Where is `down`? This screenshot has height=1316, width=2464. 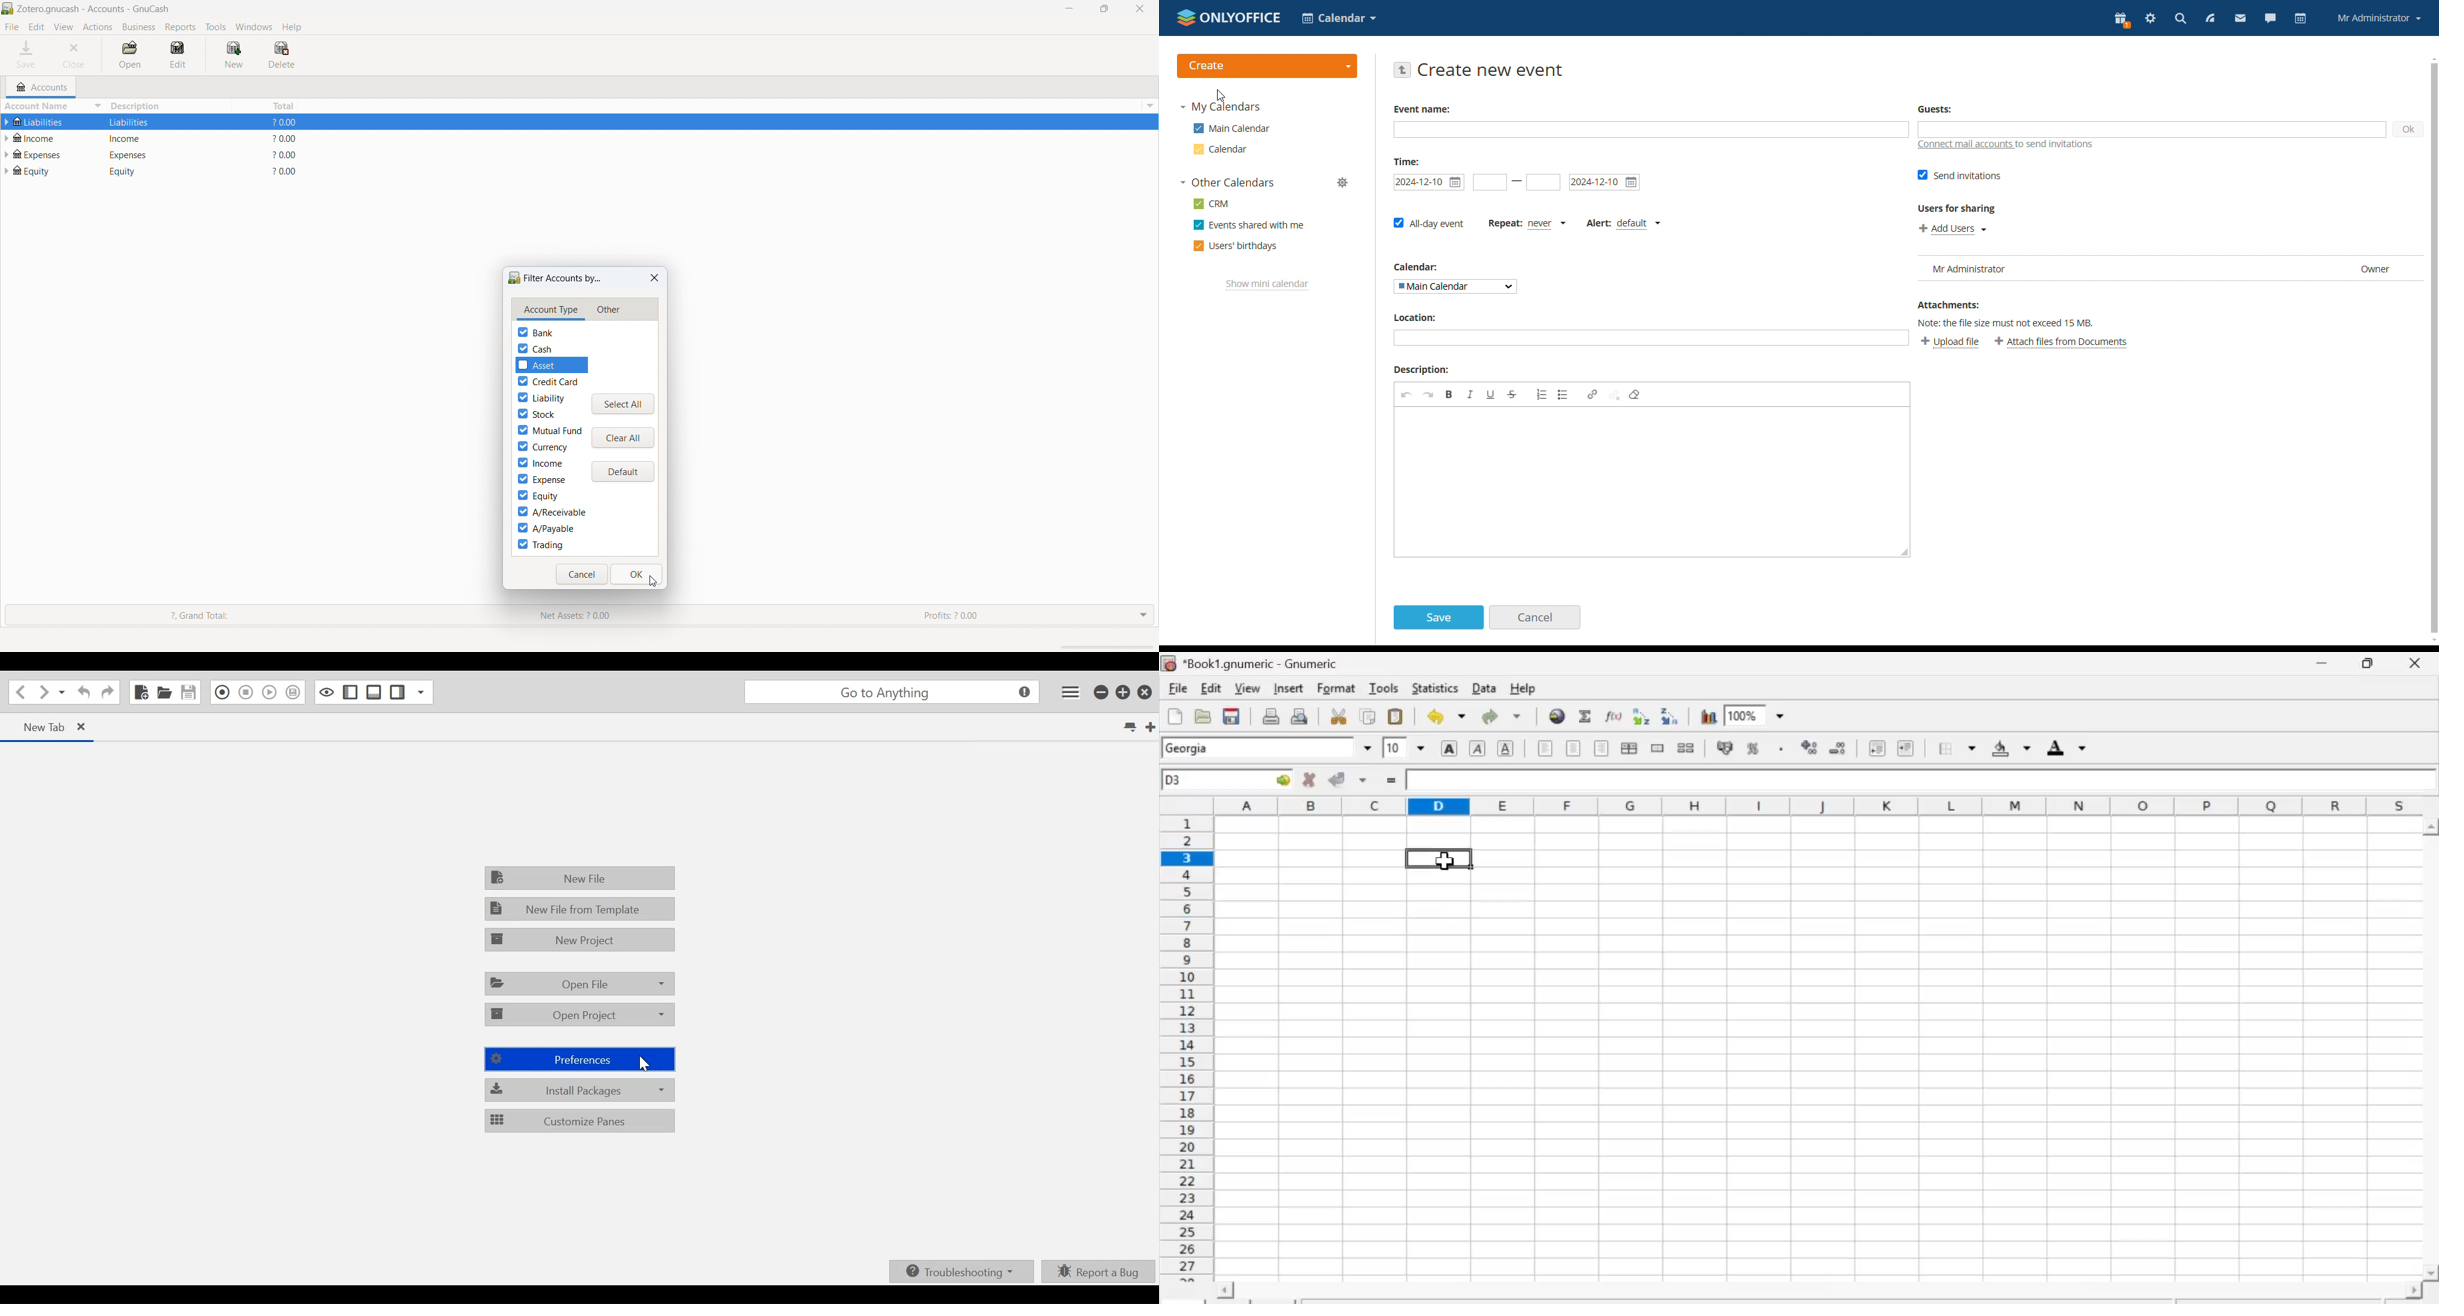
down is located at coordinates (1782, 716).